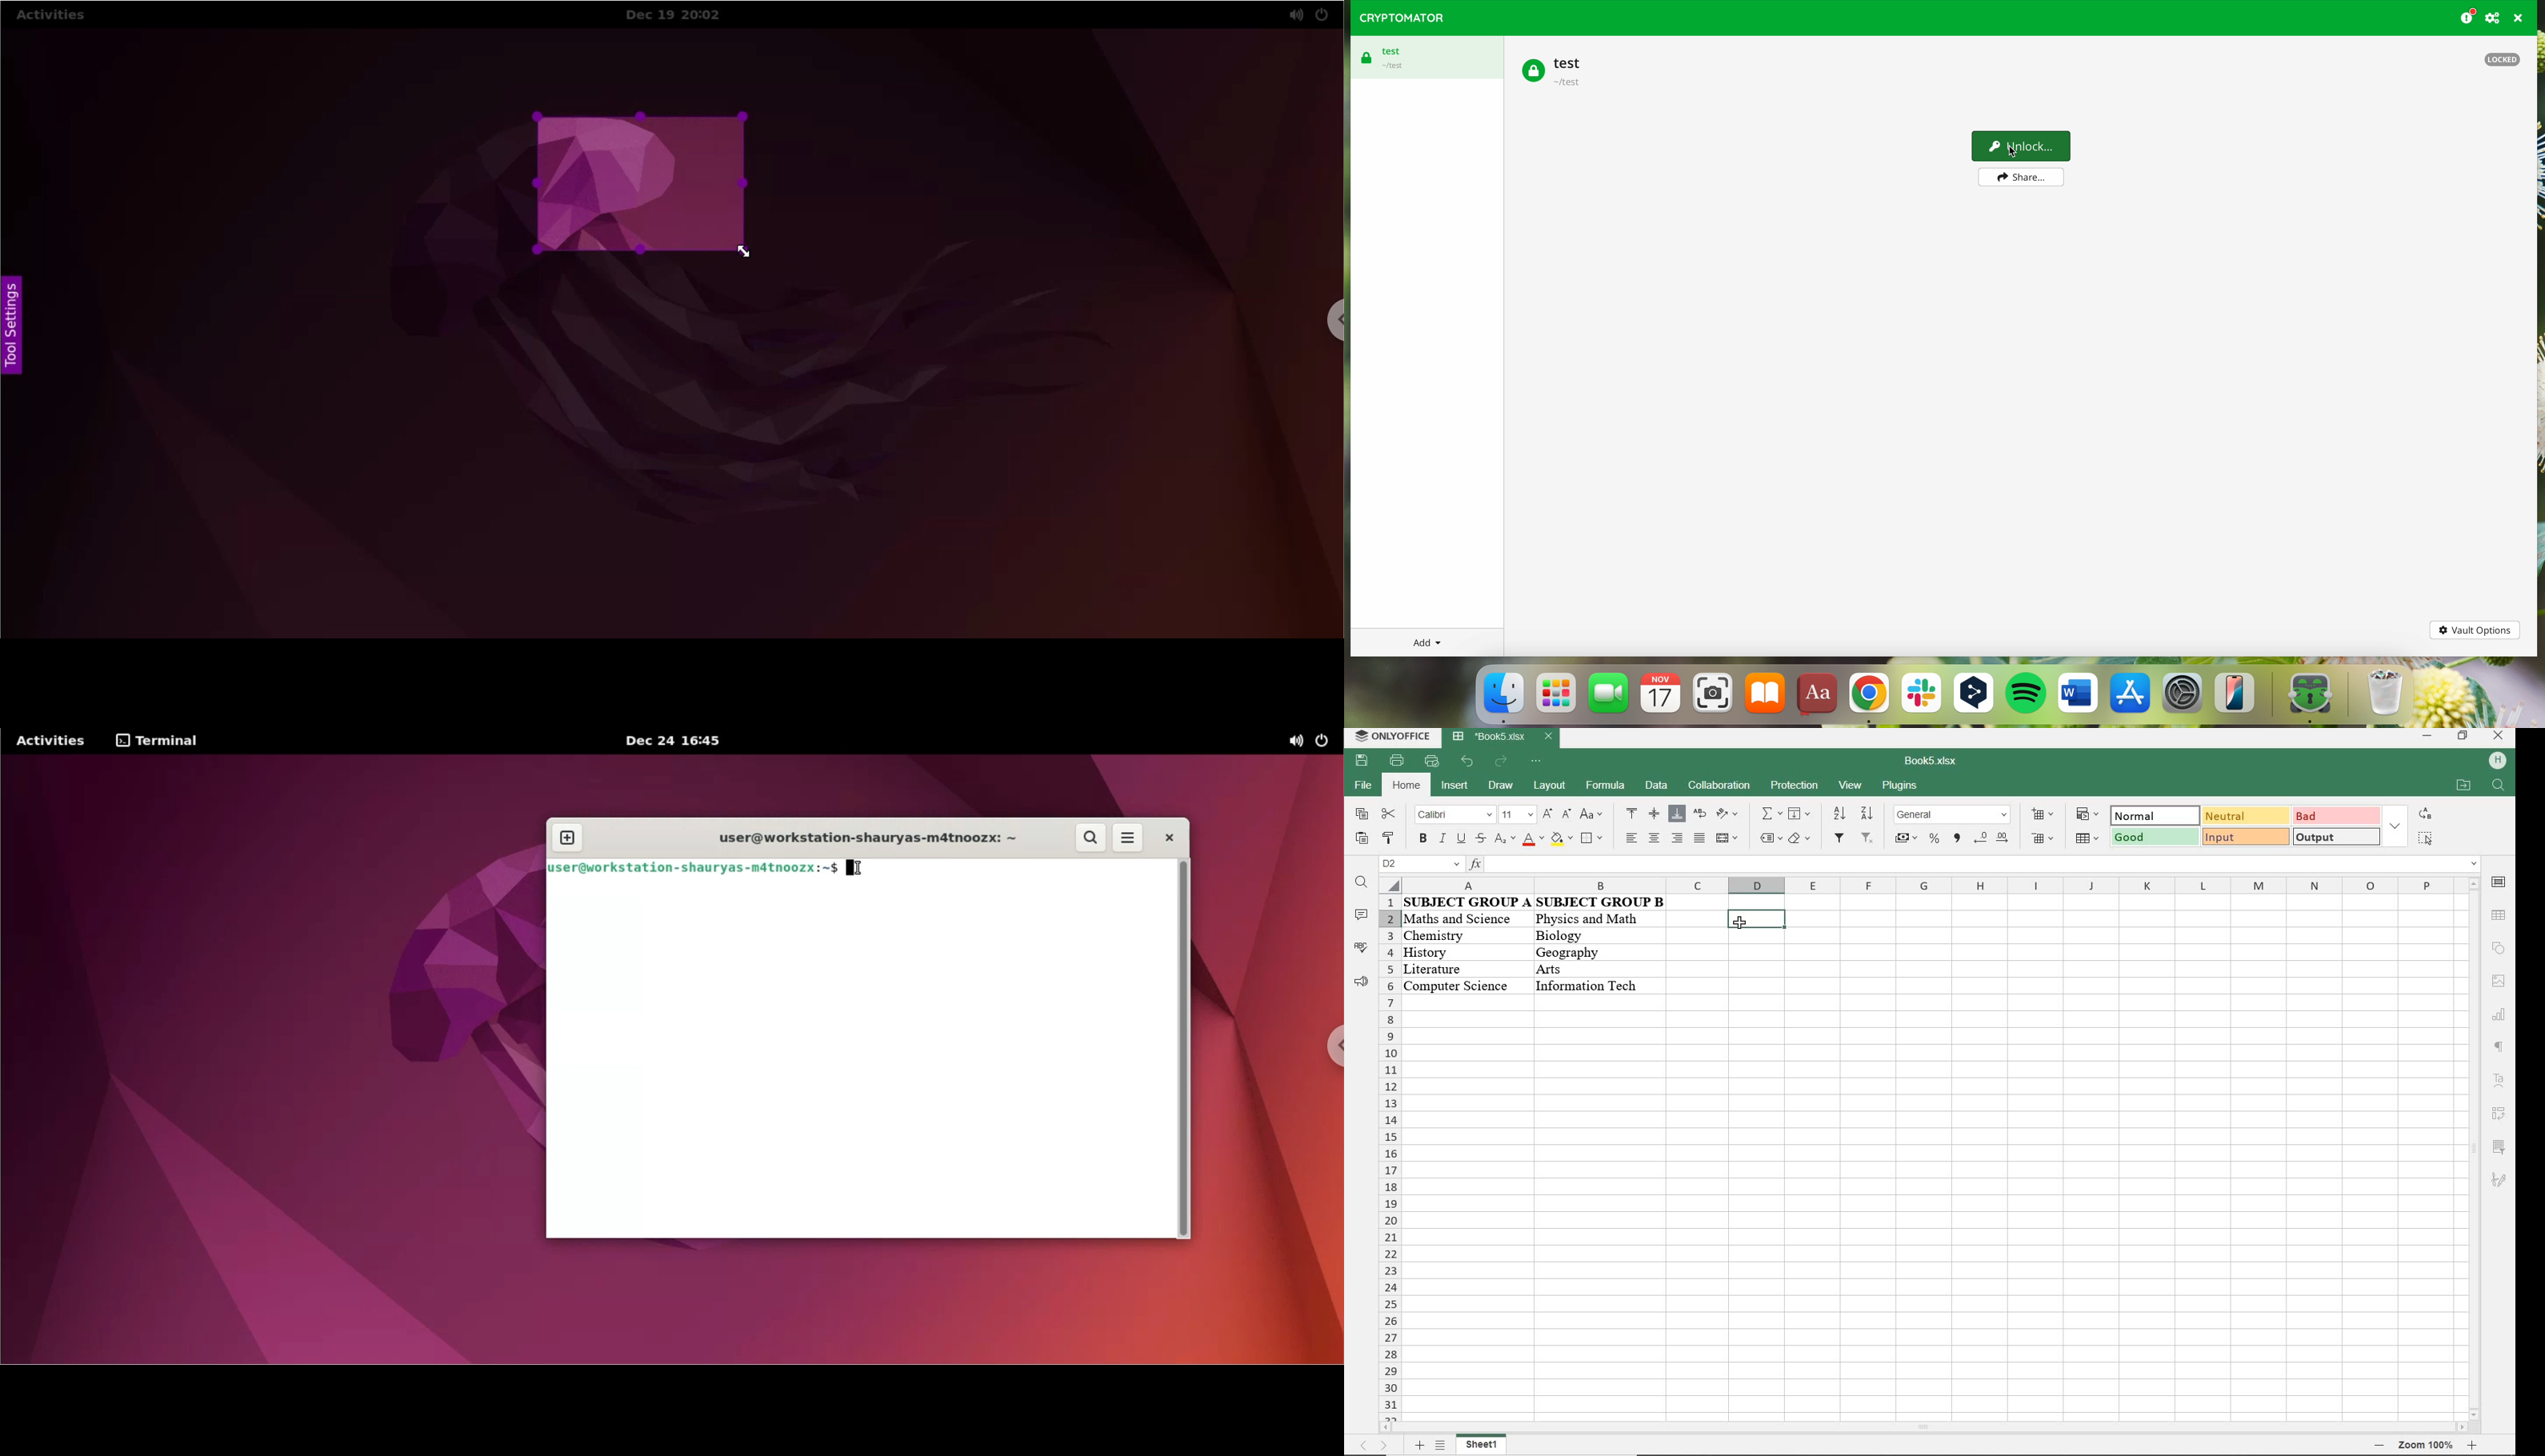 Image resolution: width=2548 pixels, height=1456 pixels. What do you see at coordinates (1464, 936) in the screenshot?
I see `chemistry` at bounding box center [1464, 936].